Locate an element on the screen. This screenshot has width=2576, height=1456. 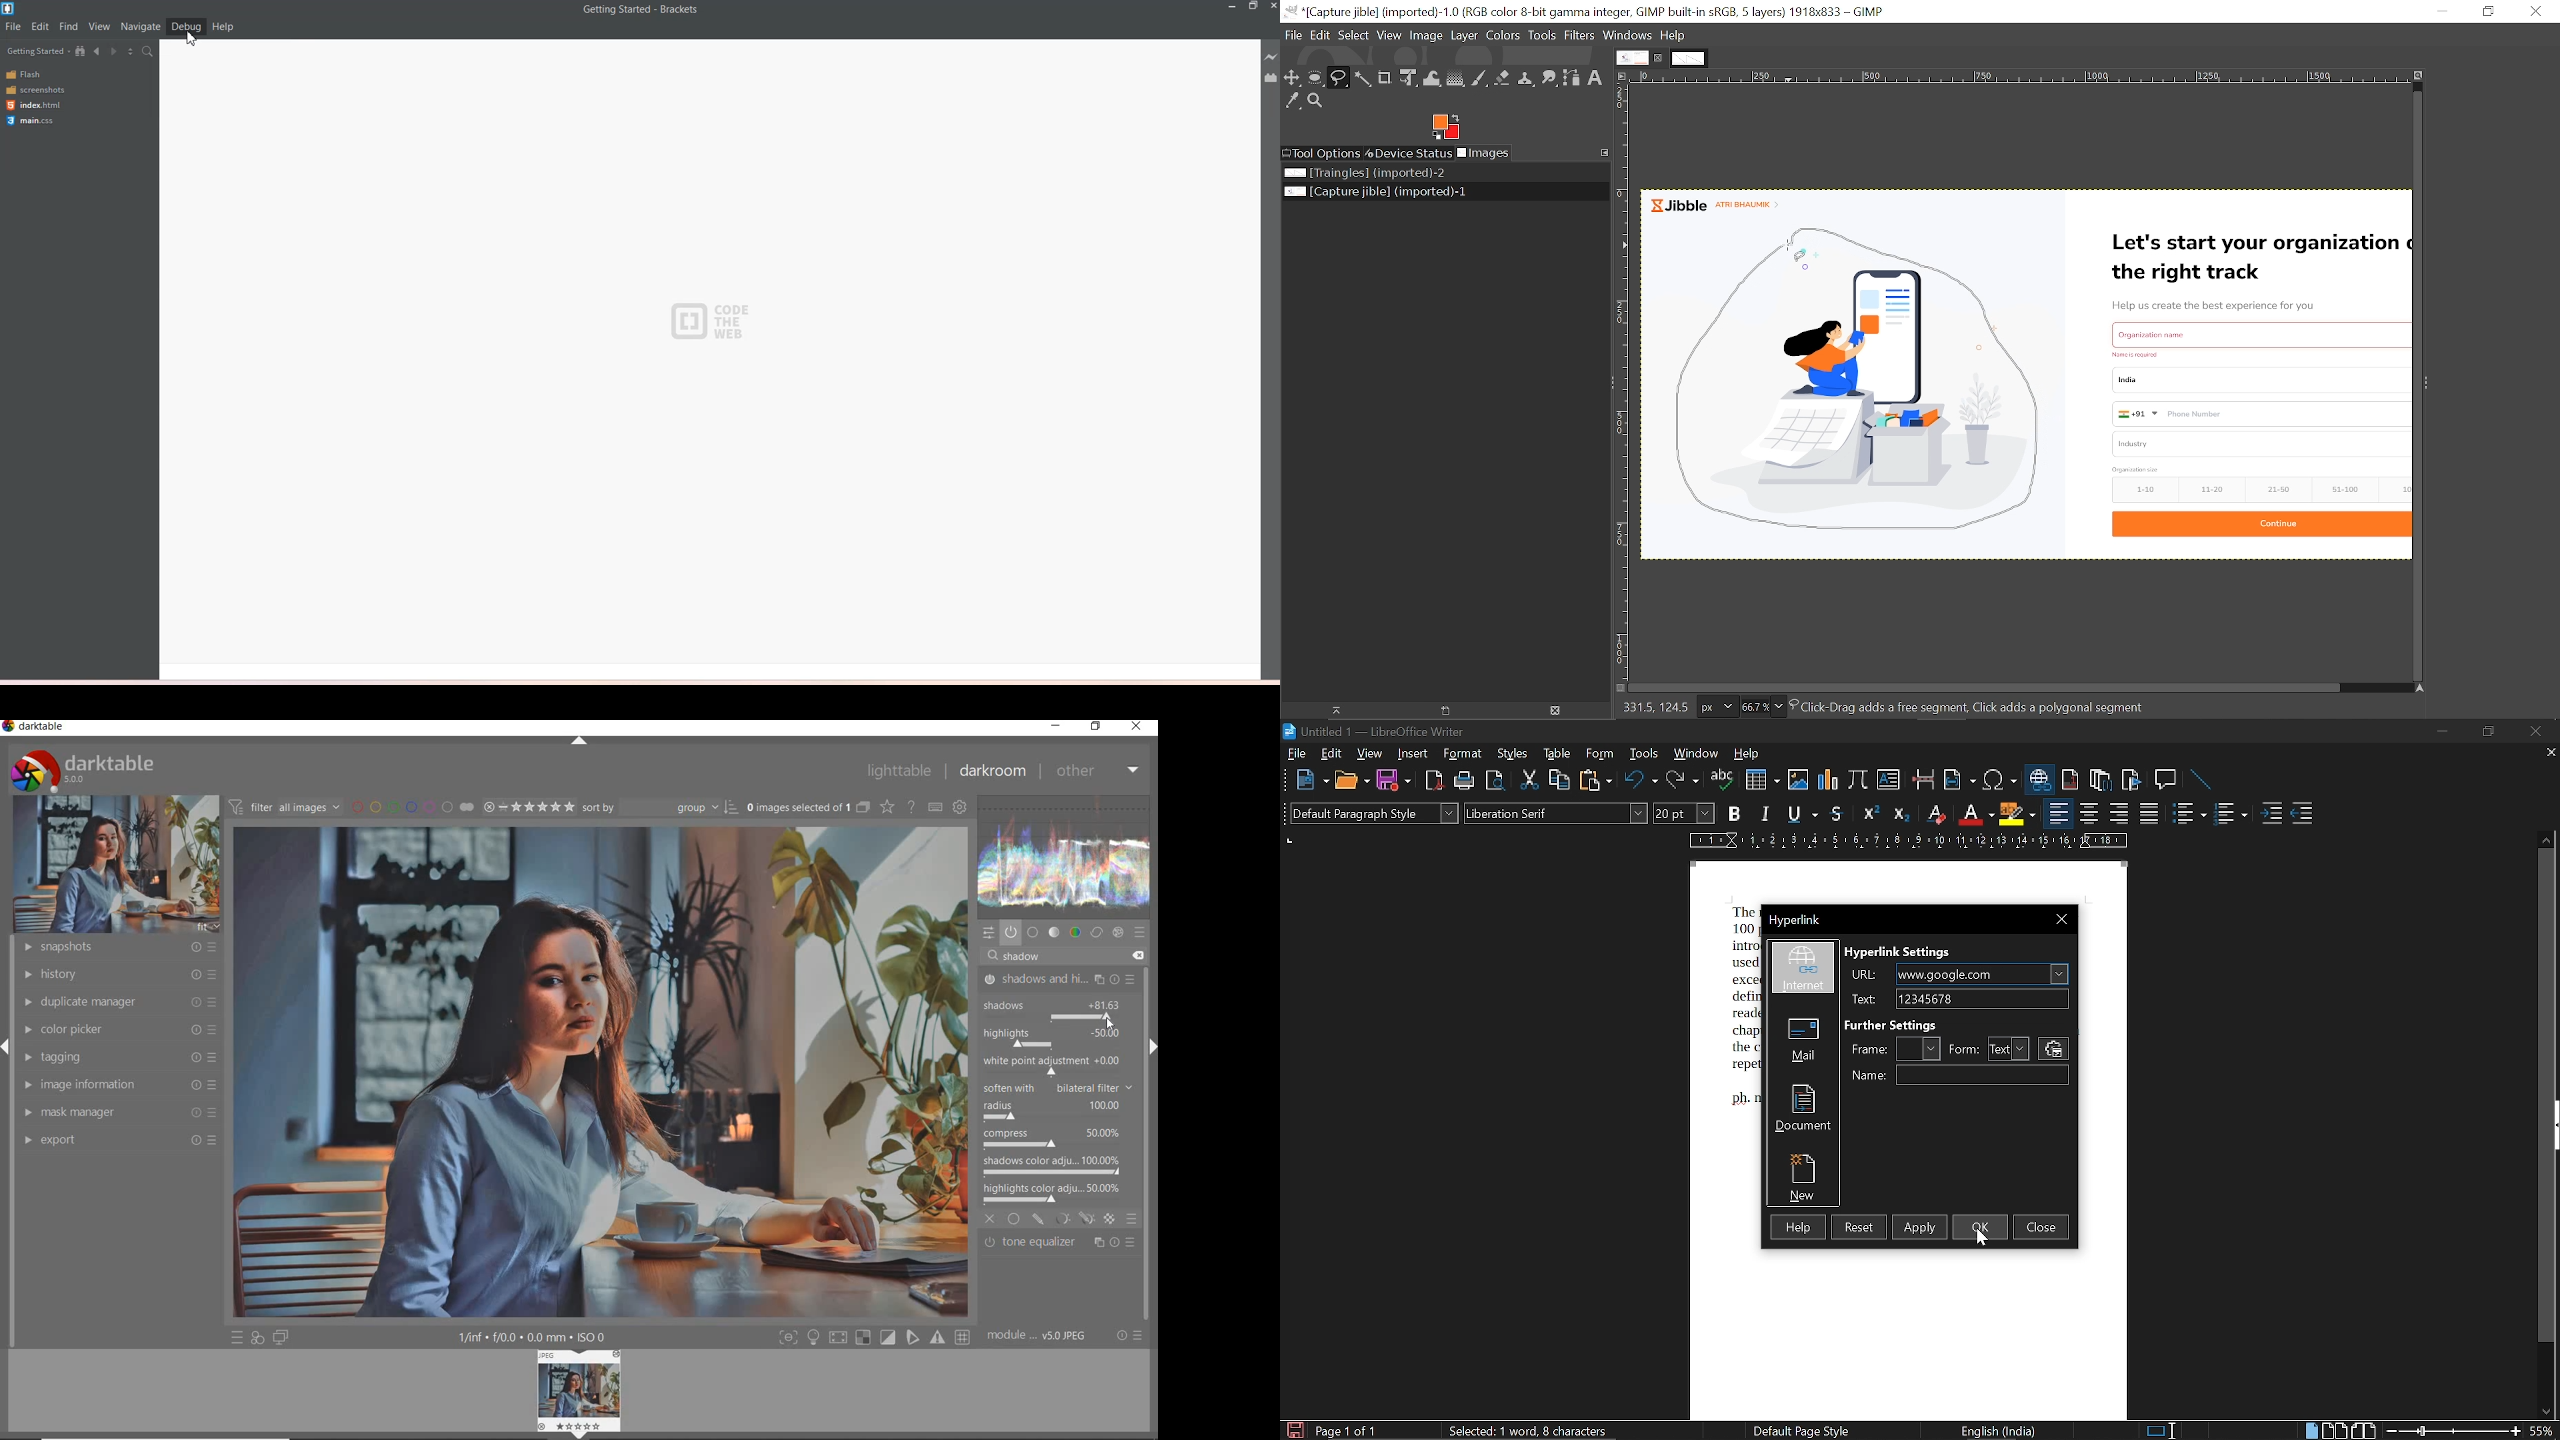
quick access panel is located at coordinates (990, 934).